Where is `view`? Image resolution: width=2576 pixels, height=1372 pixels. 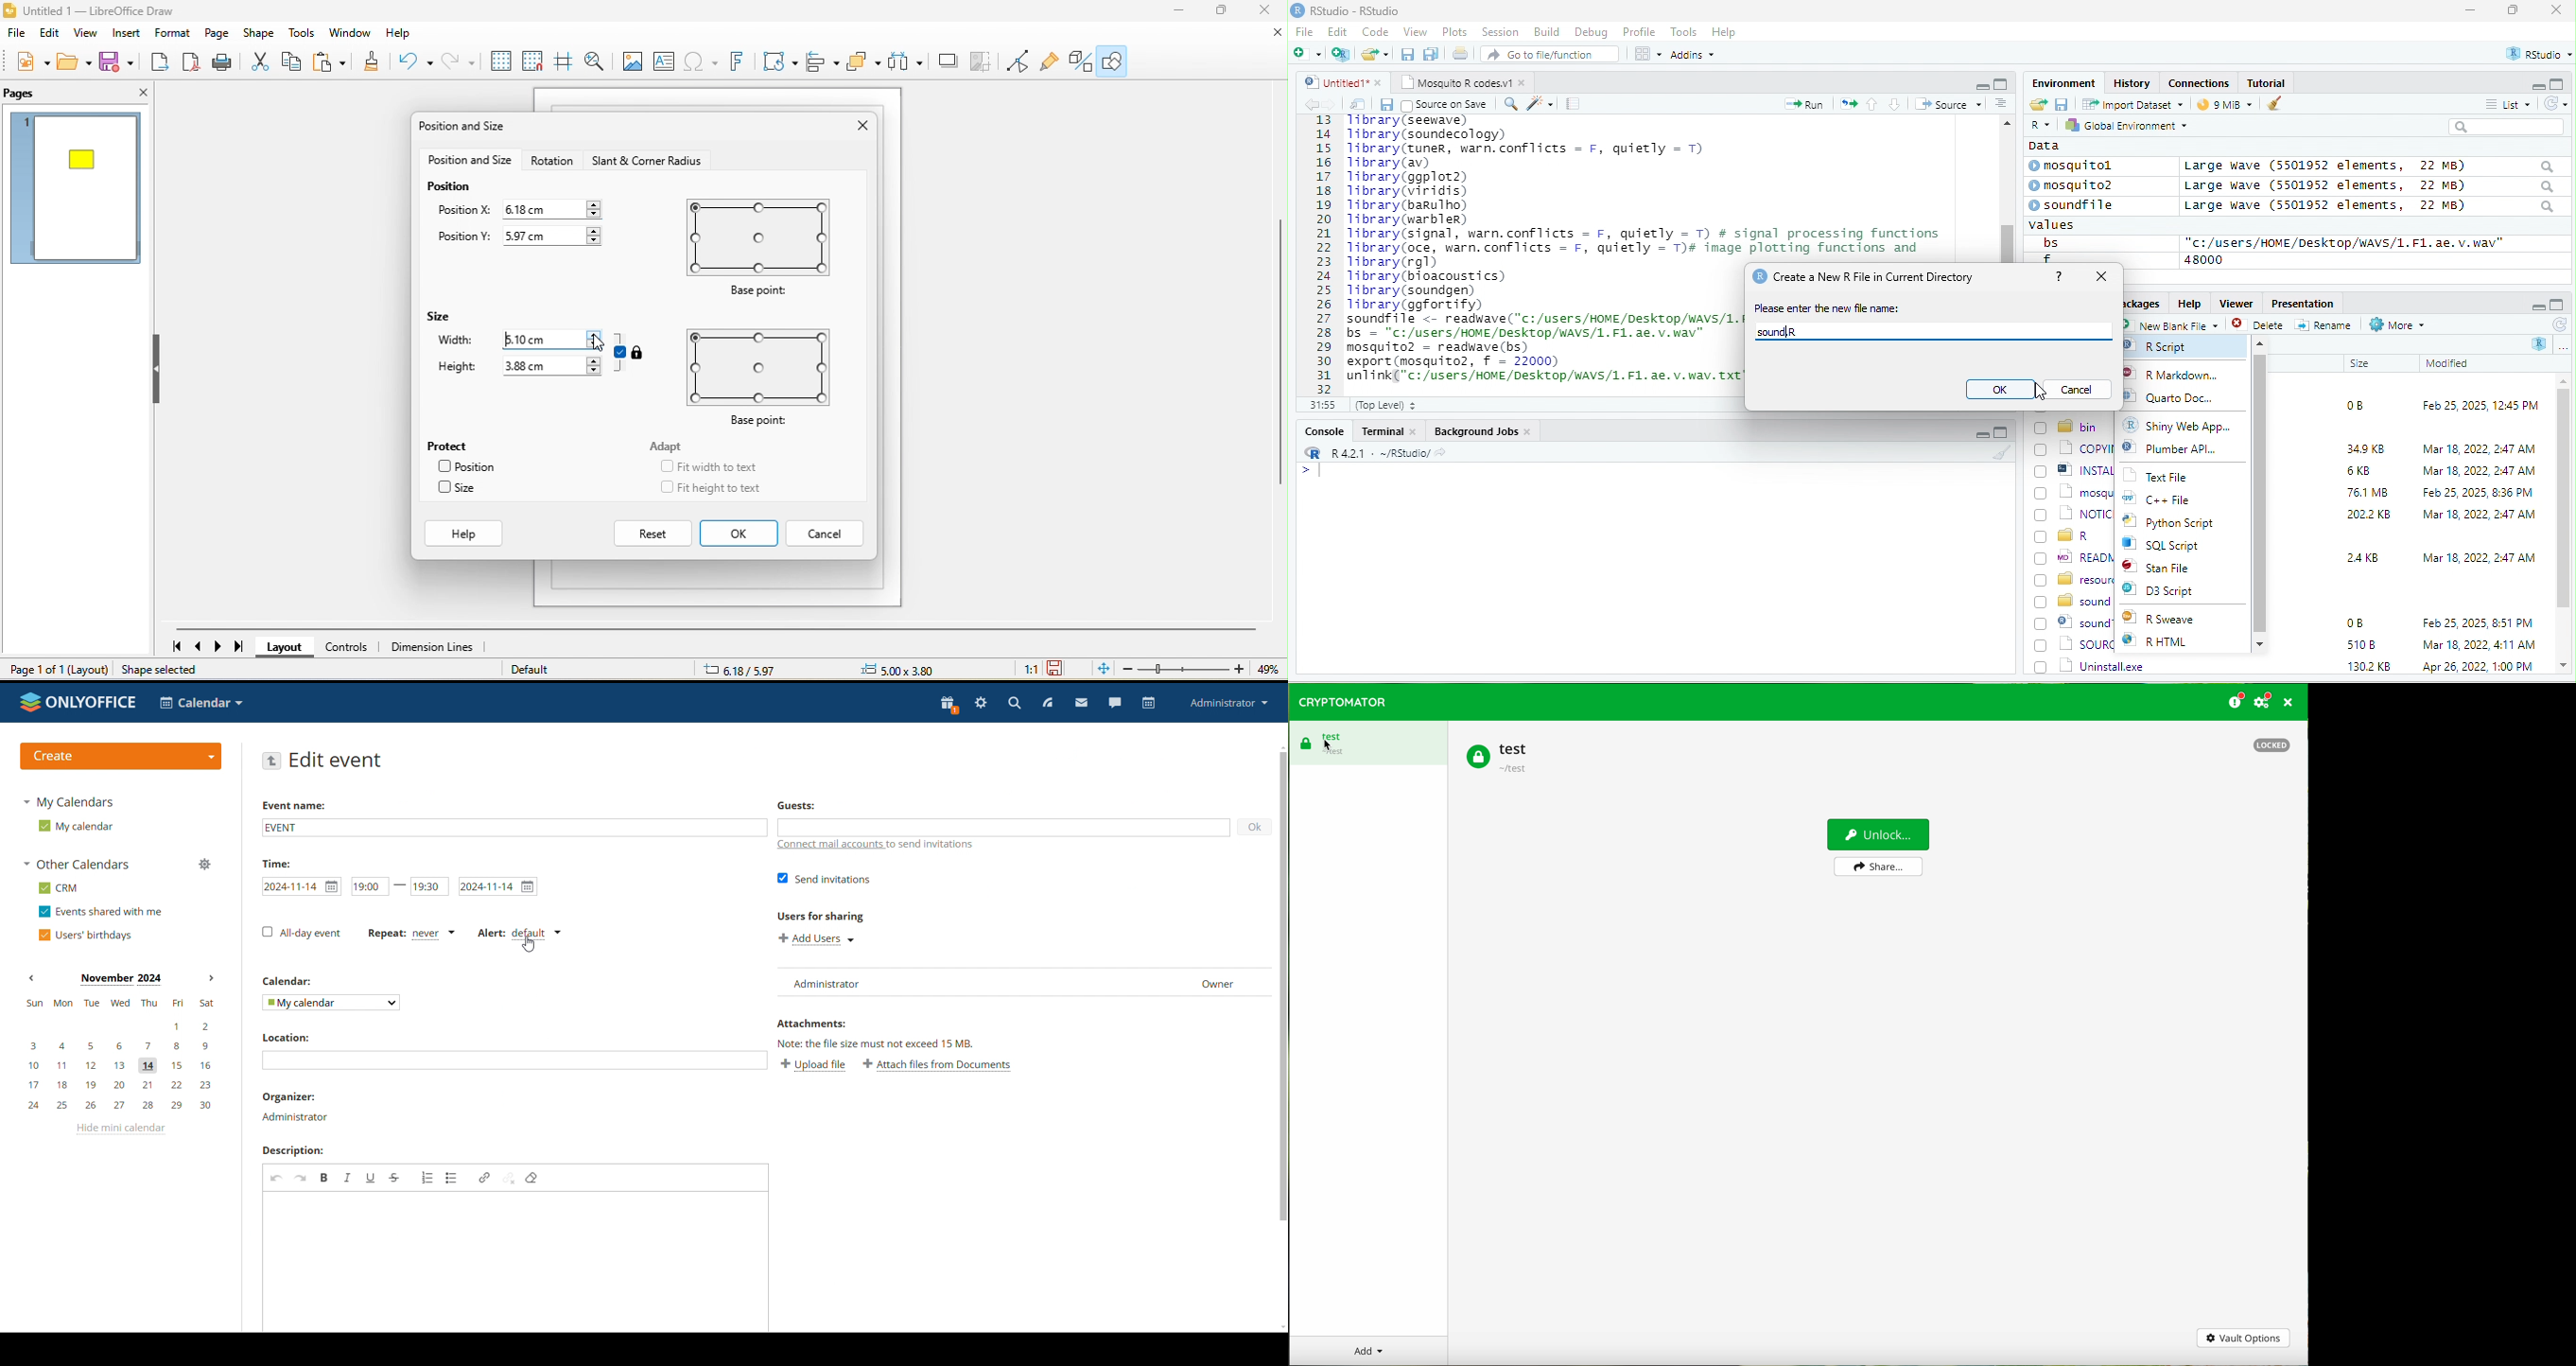 view is located at coordinates (1647, 54).